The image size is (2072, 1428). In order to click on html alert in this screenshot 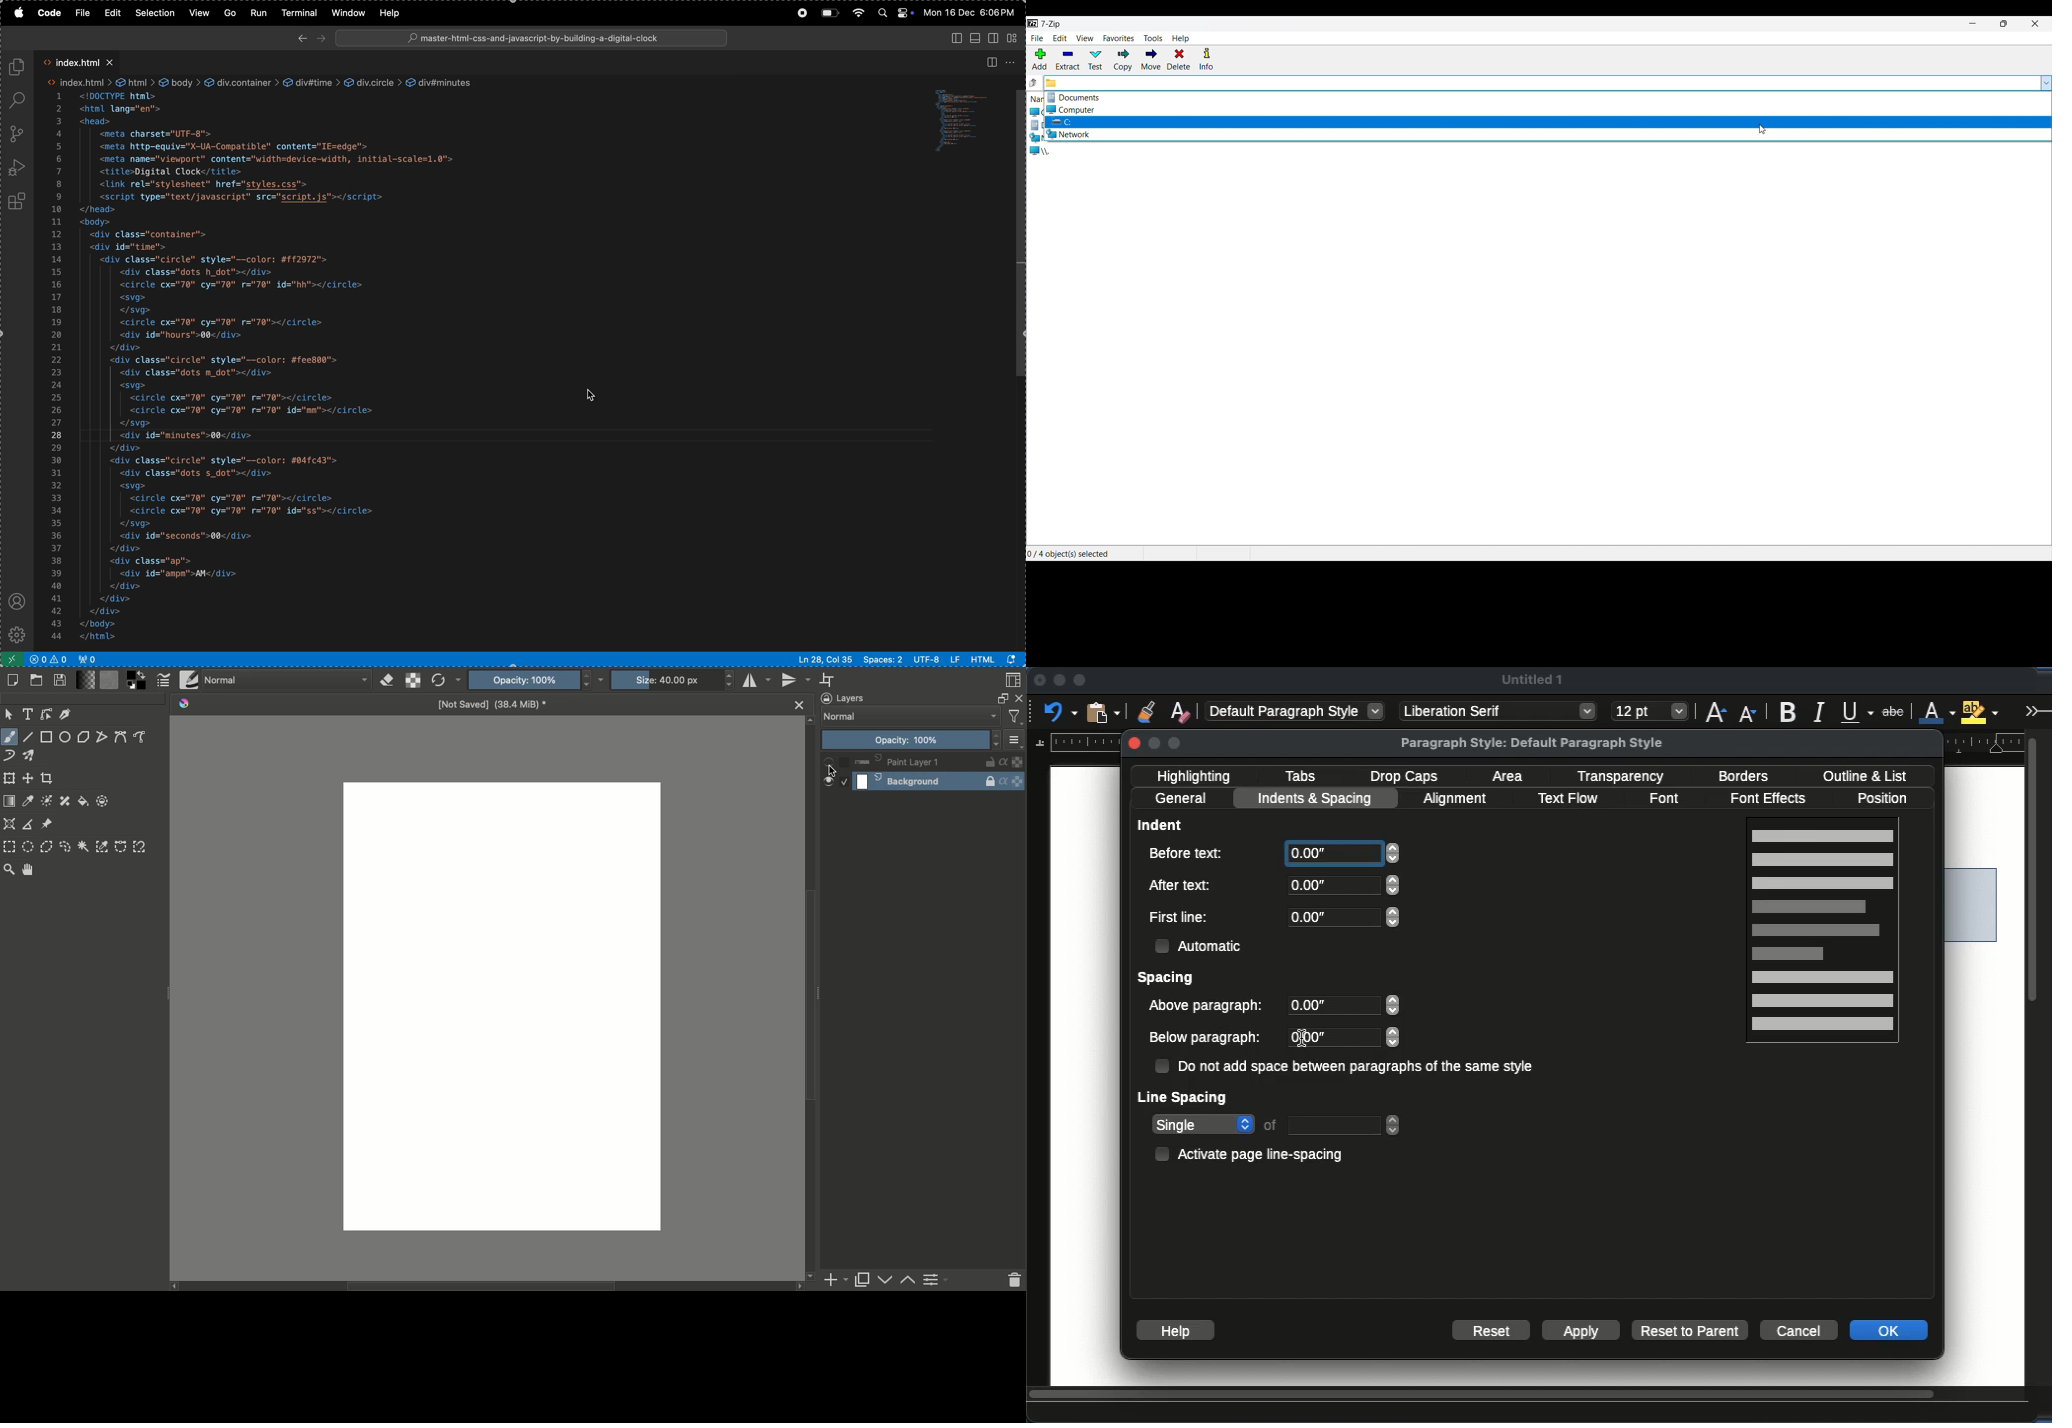, I will do `click(997, 659)`.